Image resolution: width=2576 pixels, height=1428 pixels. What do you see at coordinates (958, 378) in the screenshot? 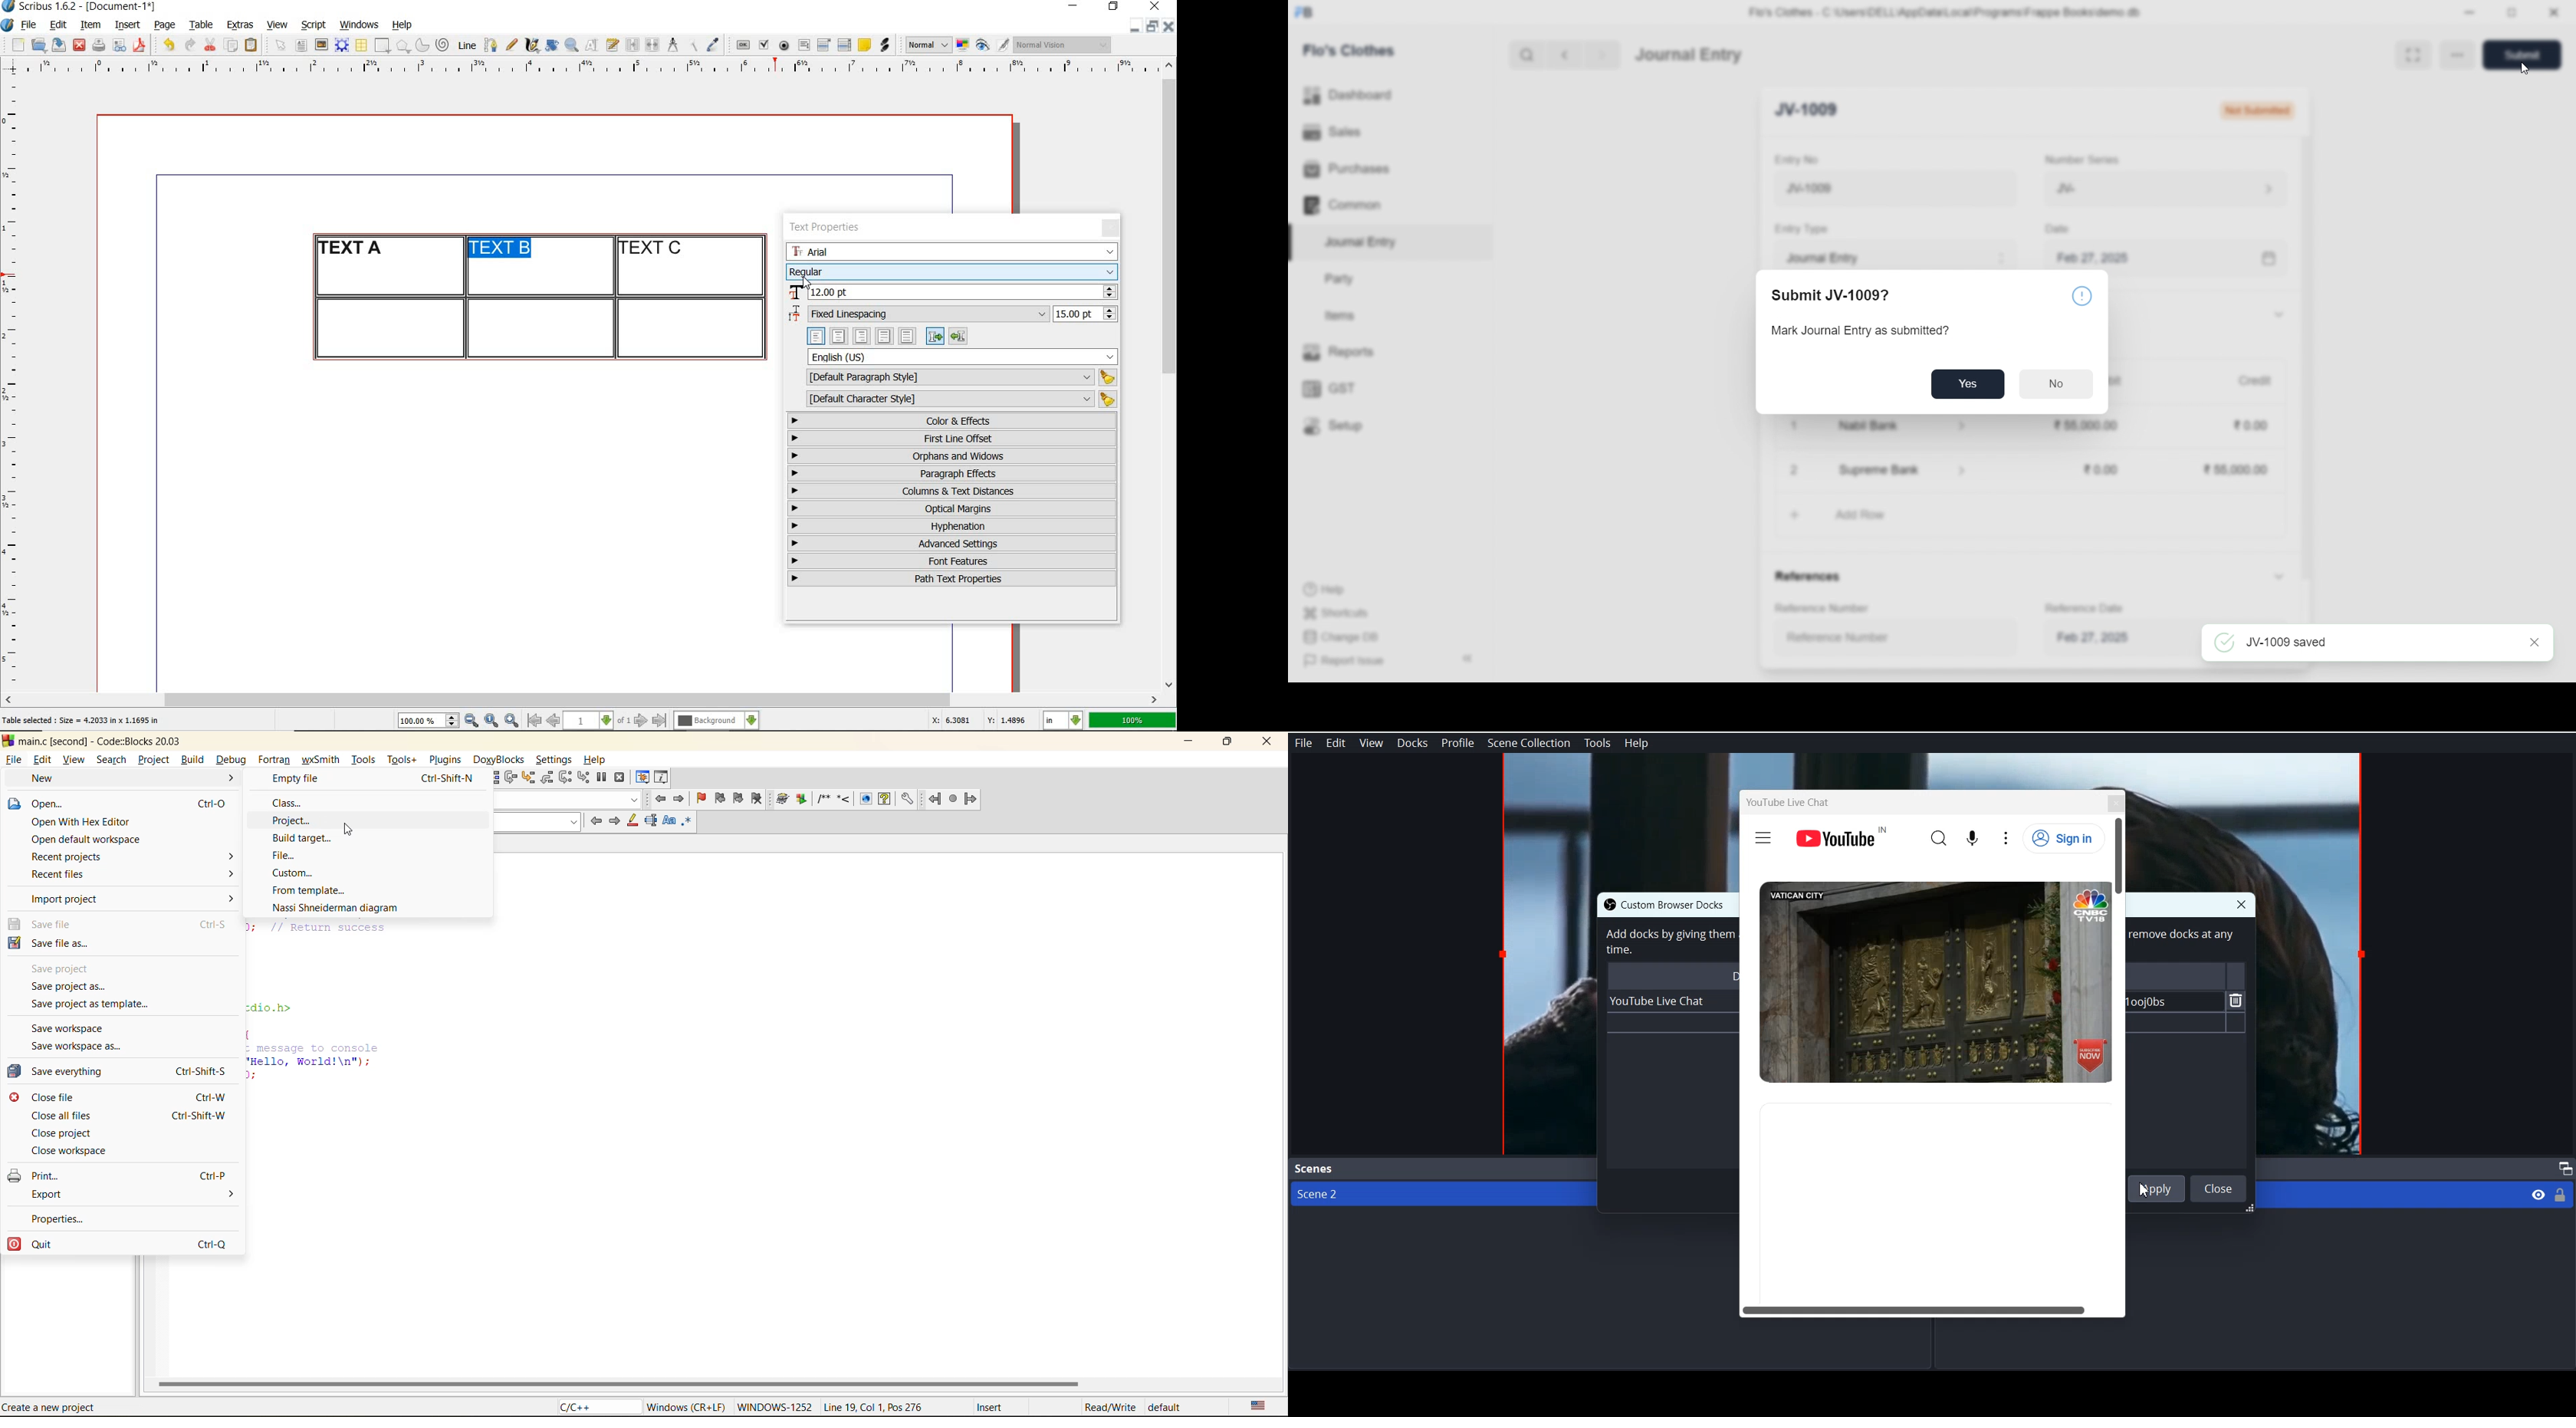
I see `default paragraph style` at bounding box center [958, 378].